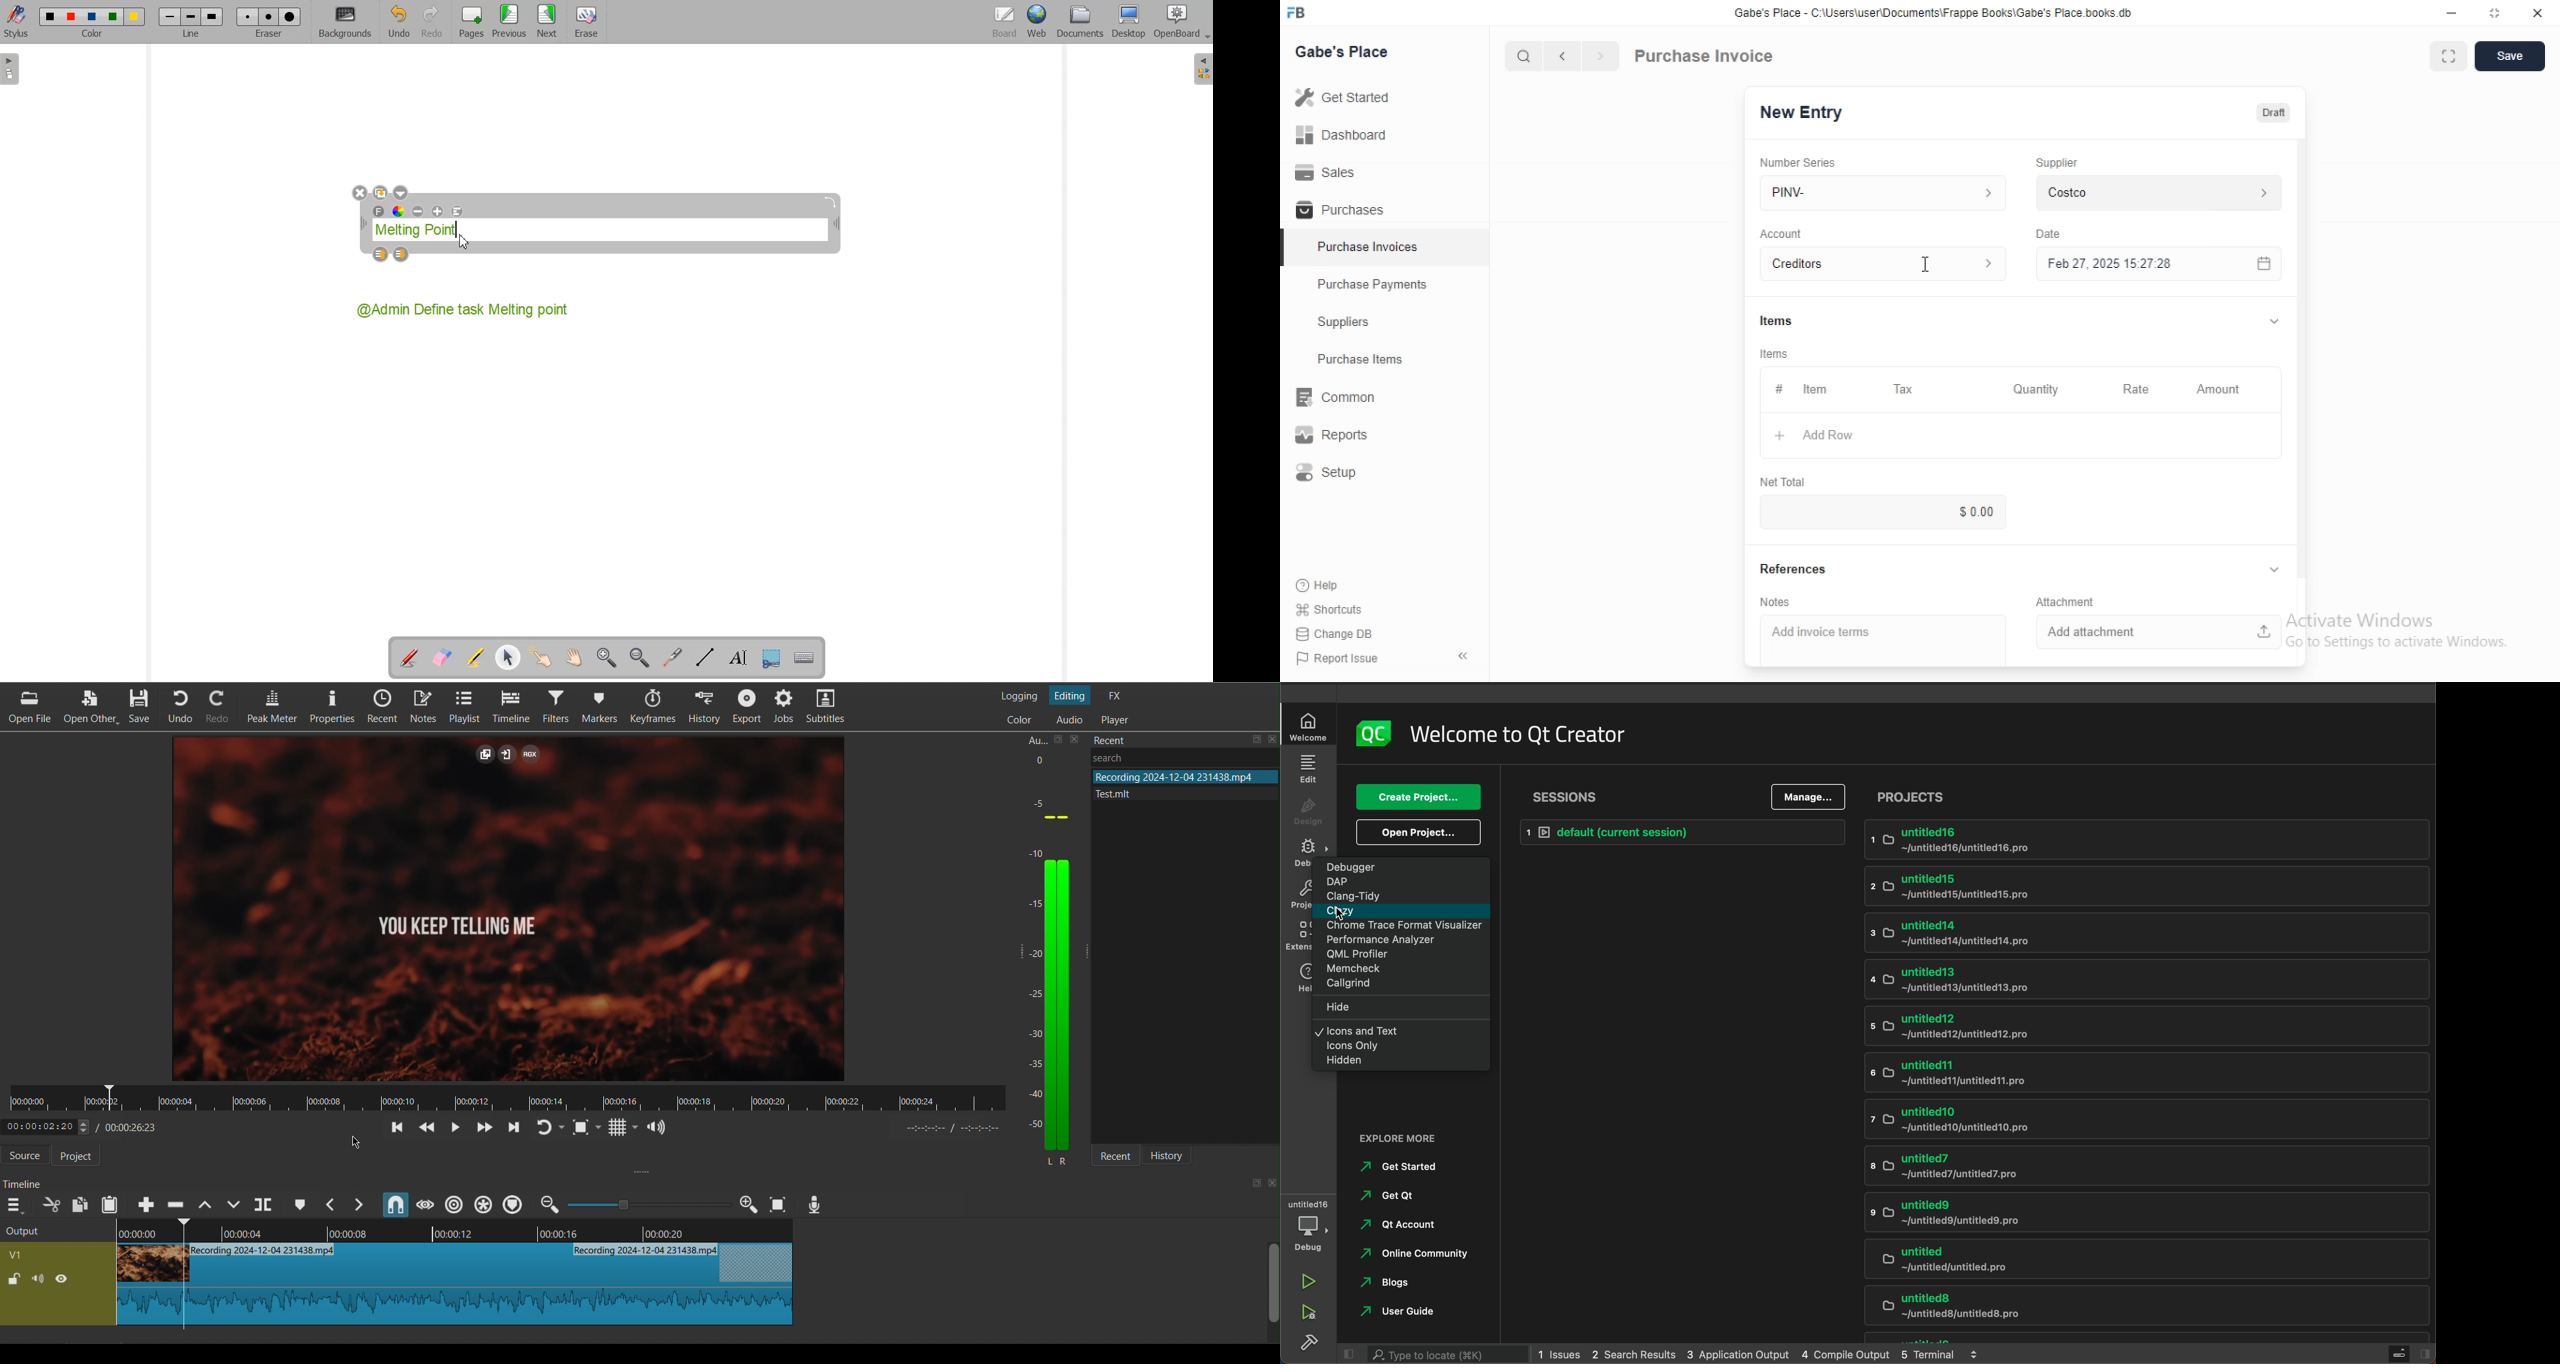 This screenshot has width=2576, height=1372. What do you see at coordinates (644, 1204) in the screenshot?
I see `zoom in or zoom out slider` at bounding box center [644, 1204].